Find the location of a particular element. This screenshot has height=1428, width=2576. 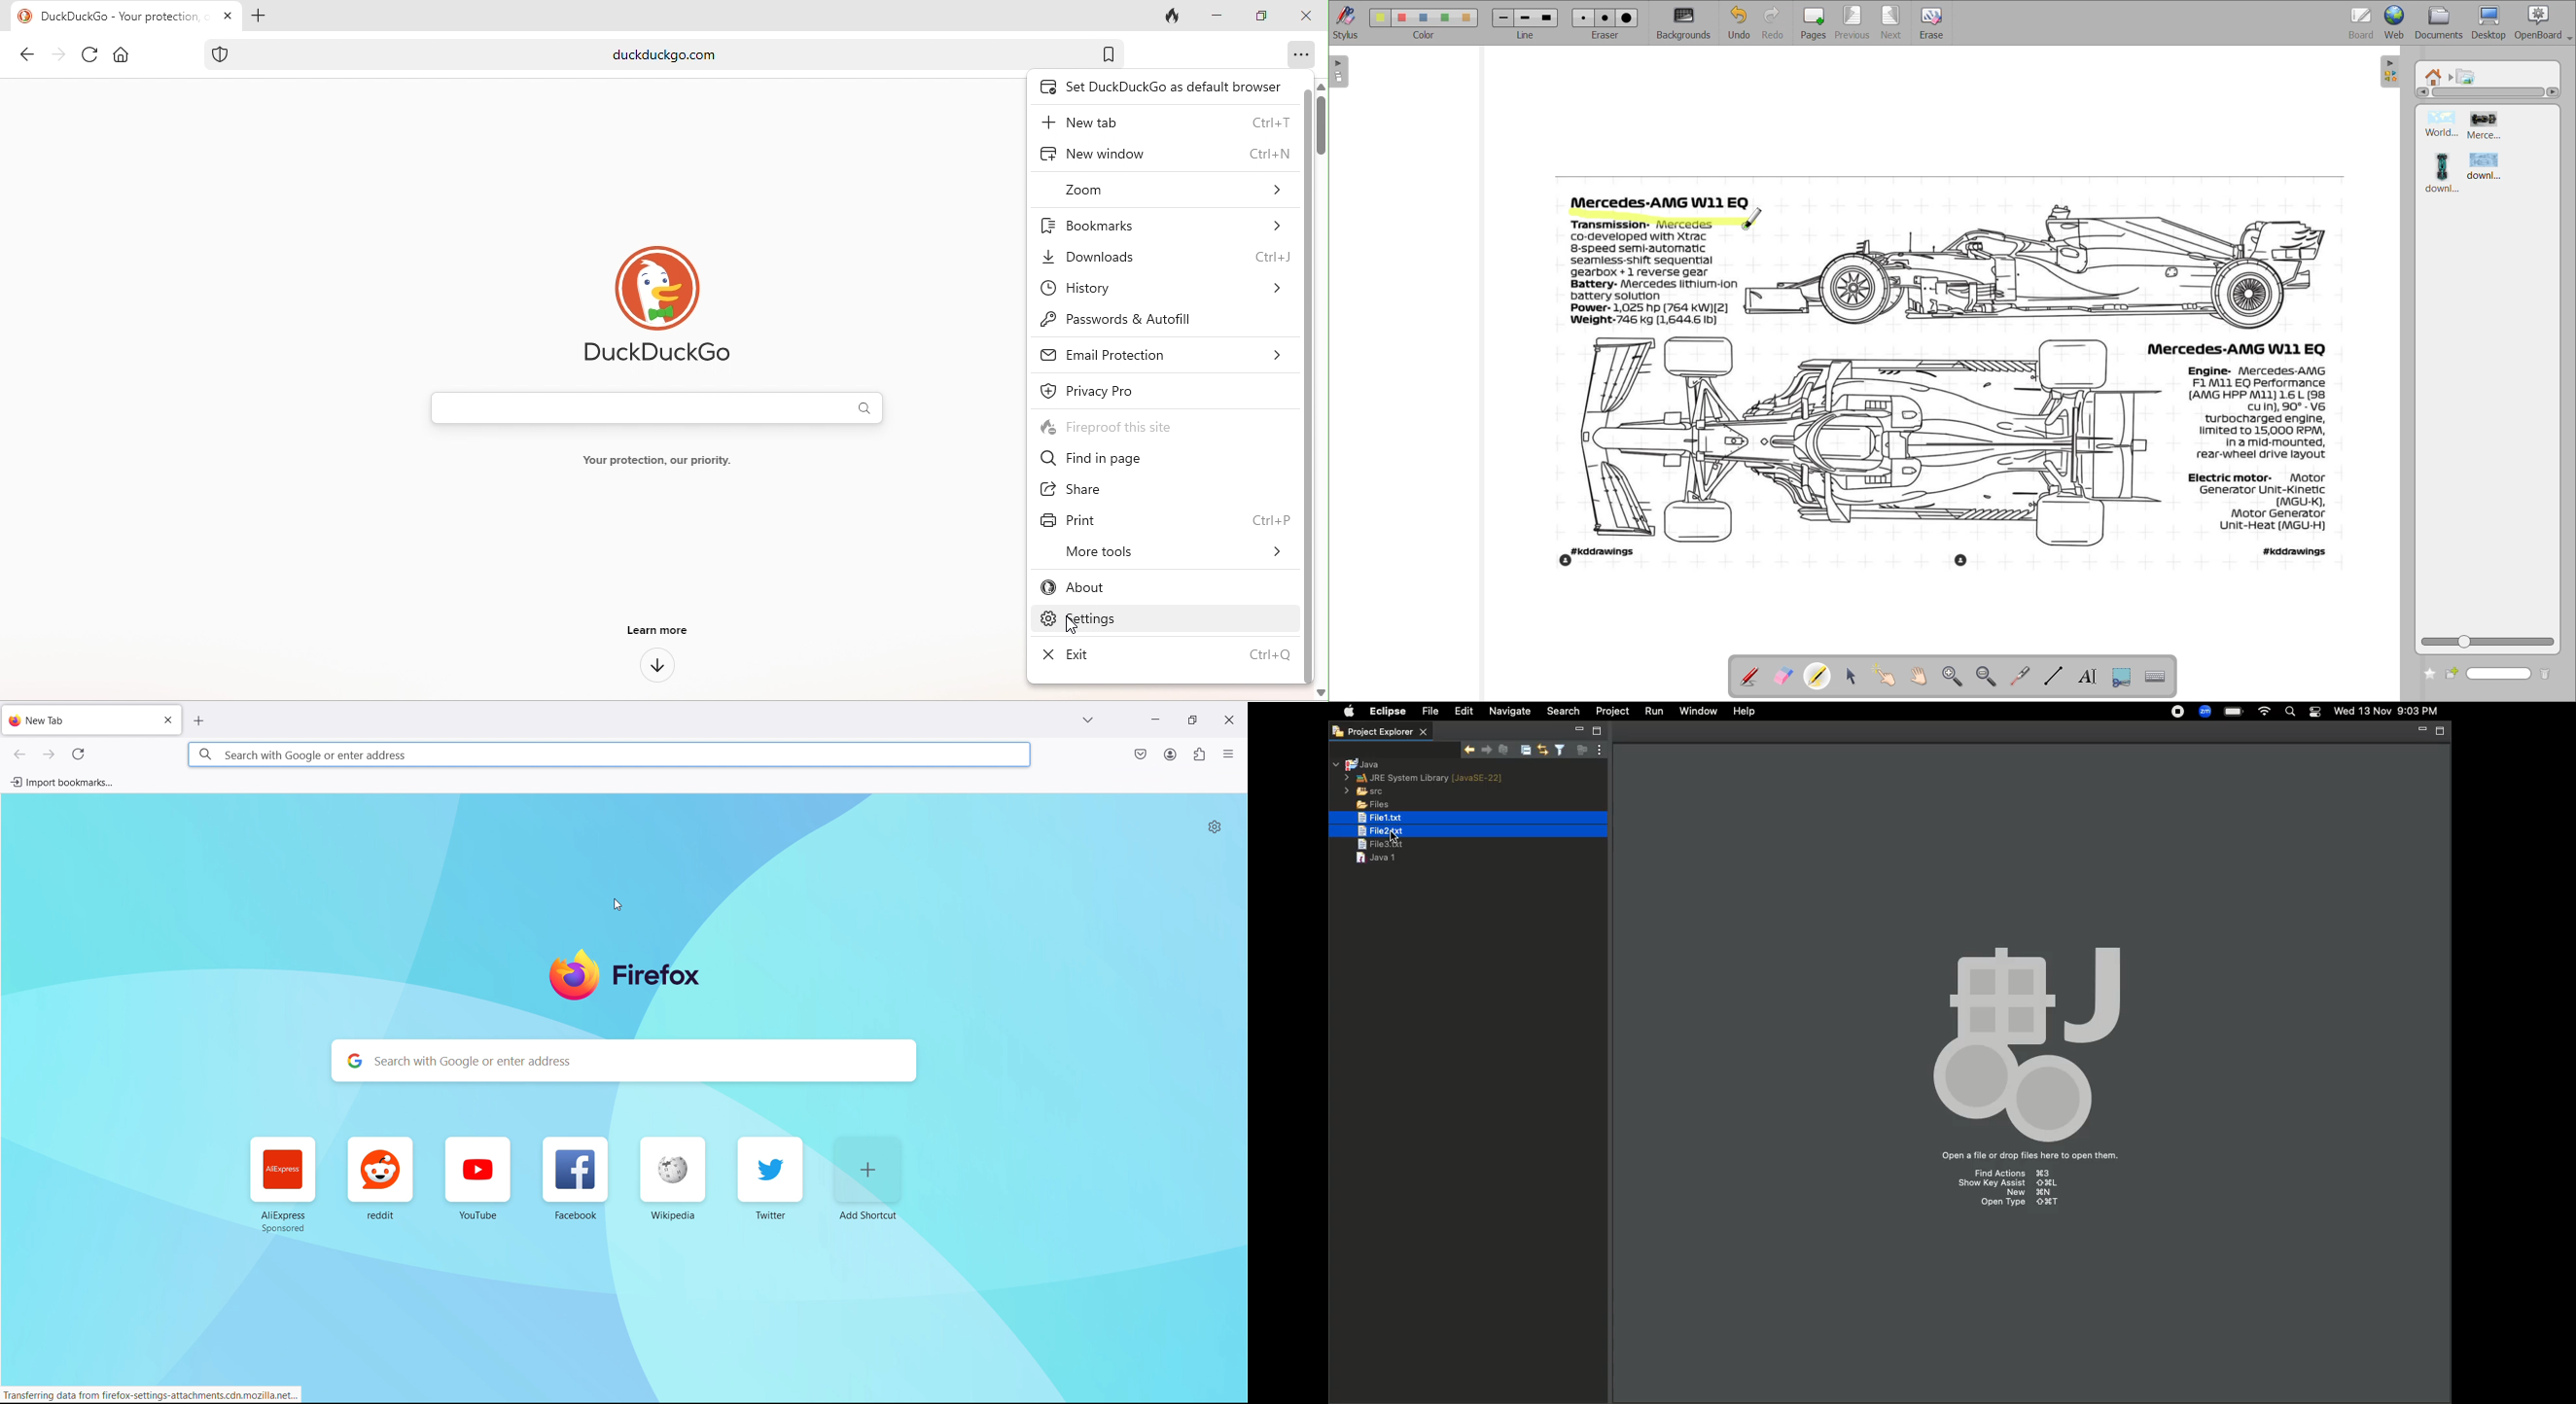

erase annotation is located at coordinates (1785, 676).